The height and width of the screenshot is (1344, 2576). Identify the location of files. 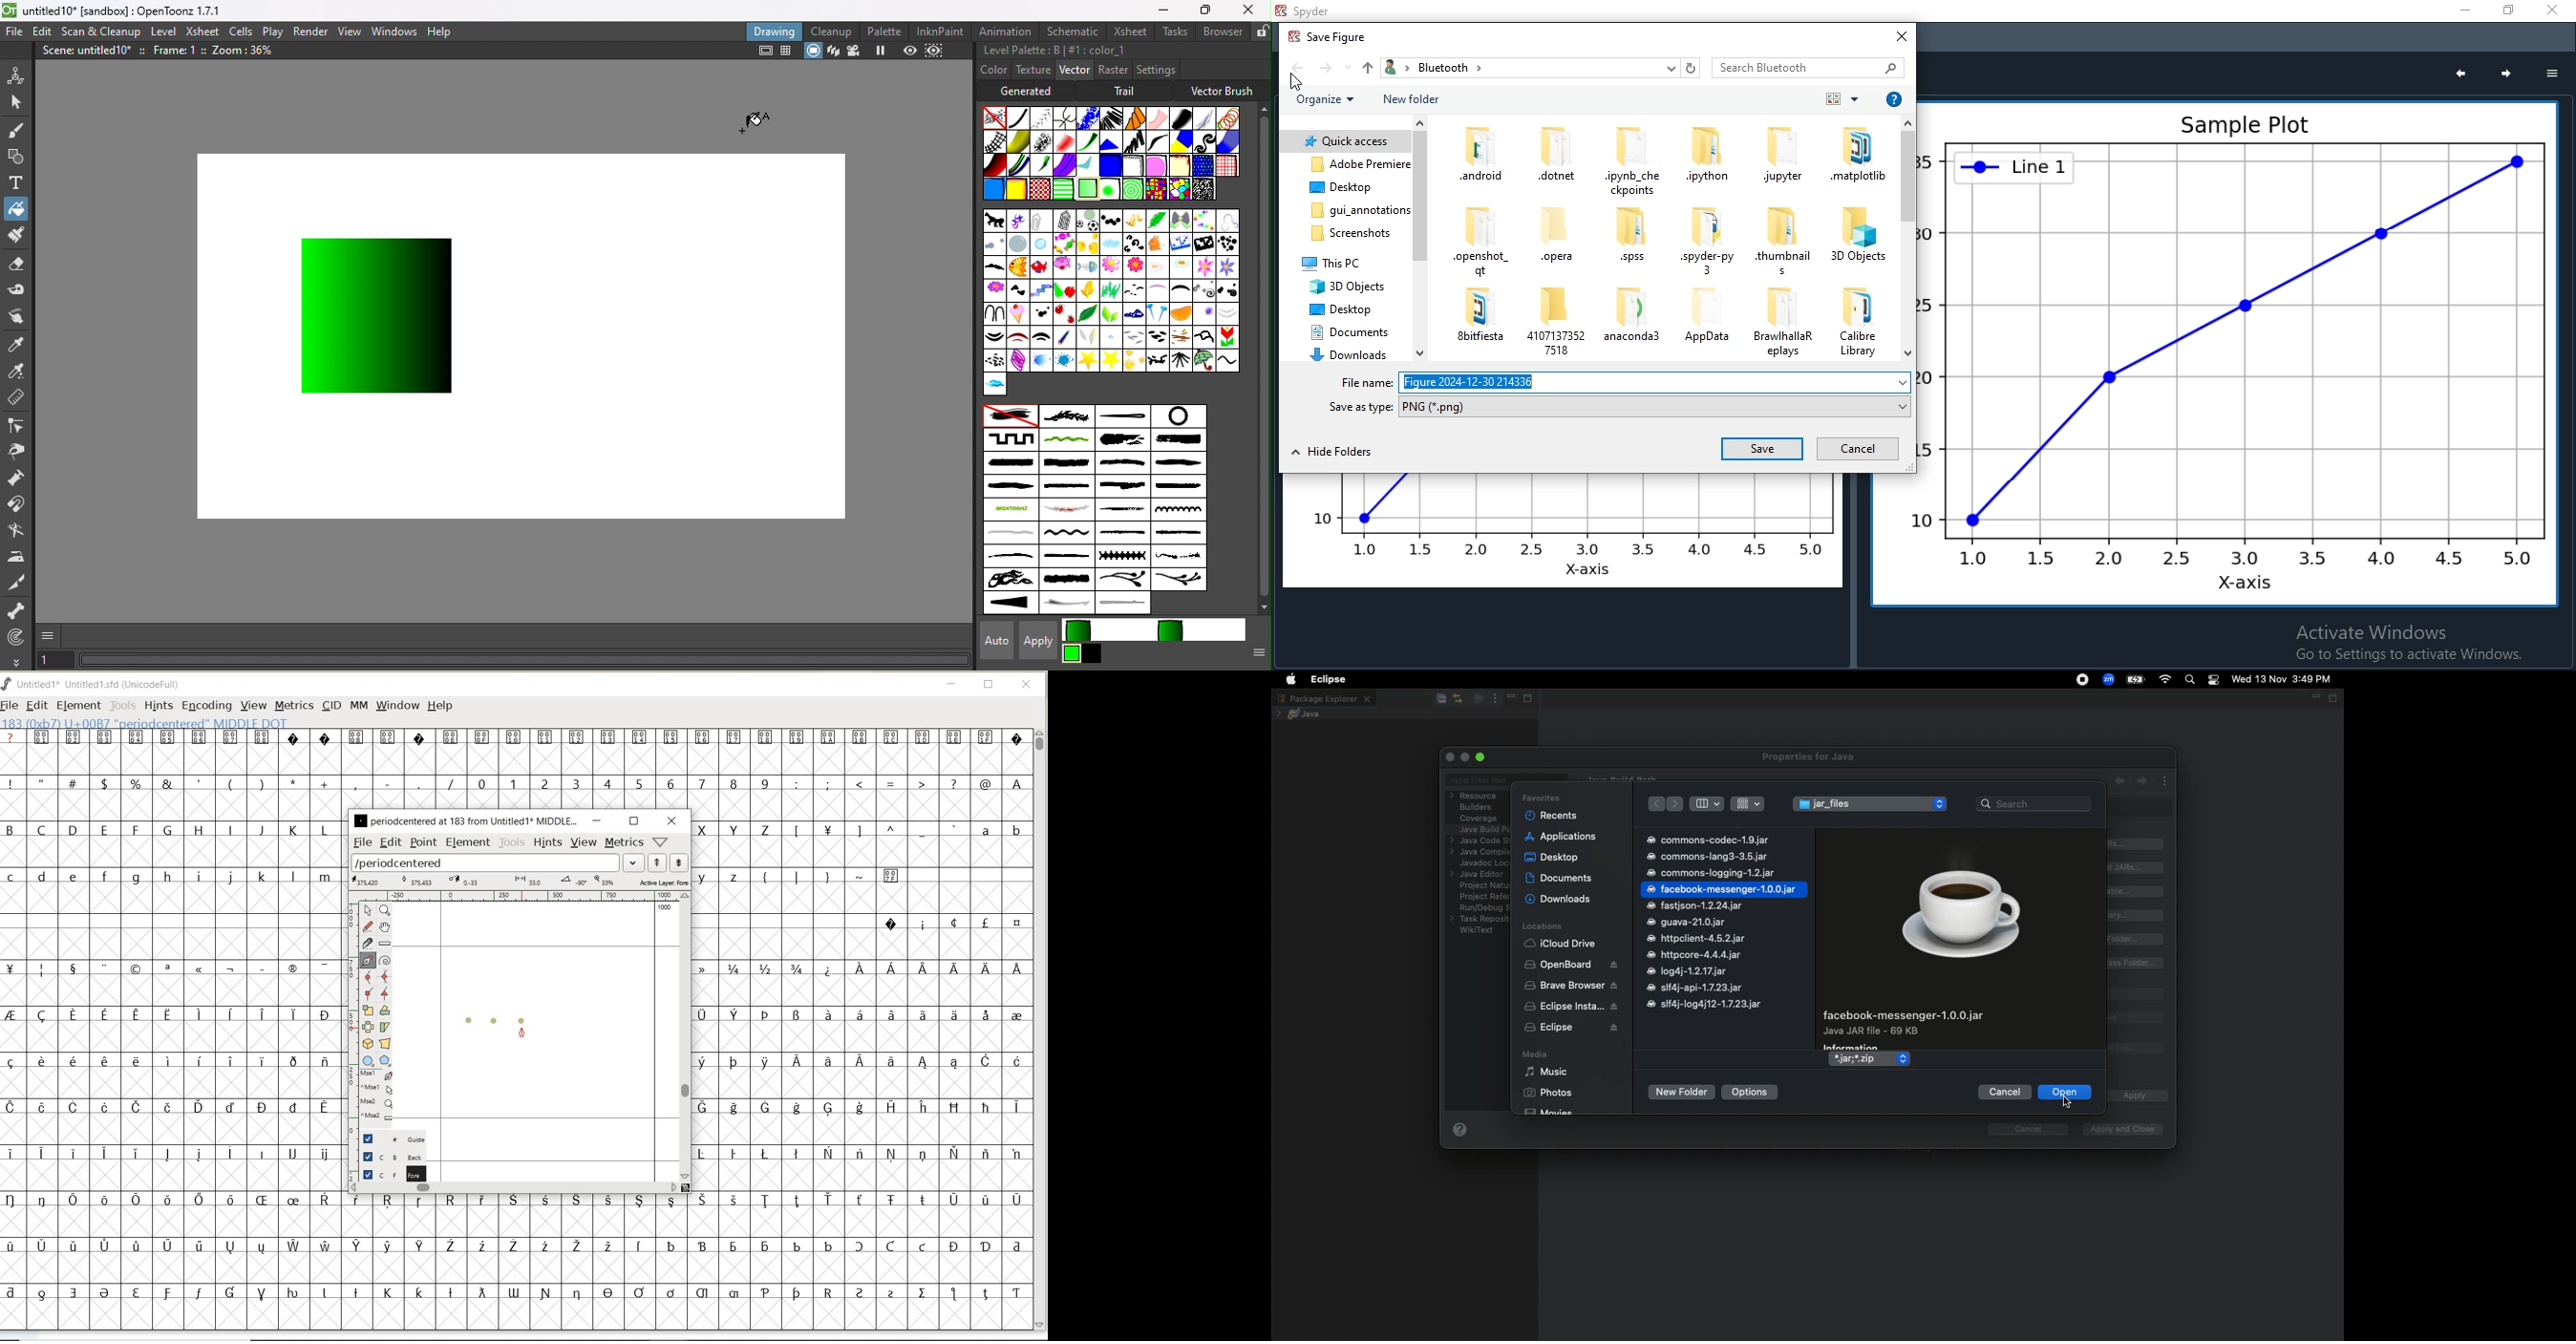
(1631, 160).